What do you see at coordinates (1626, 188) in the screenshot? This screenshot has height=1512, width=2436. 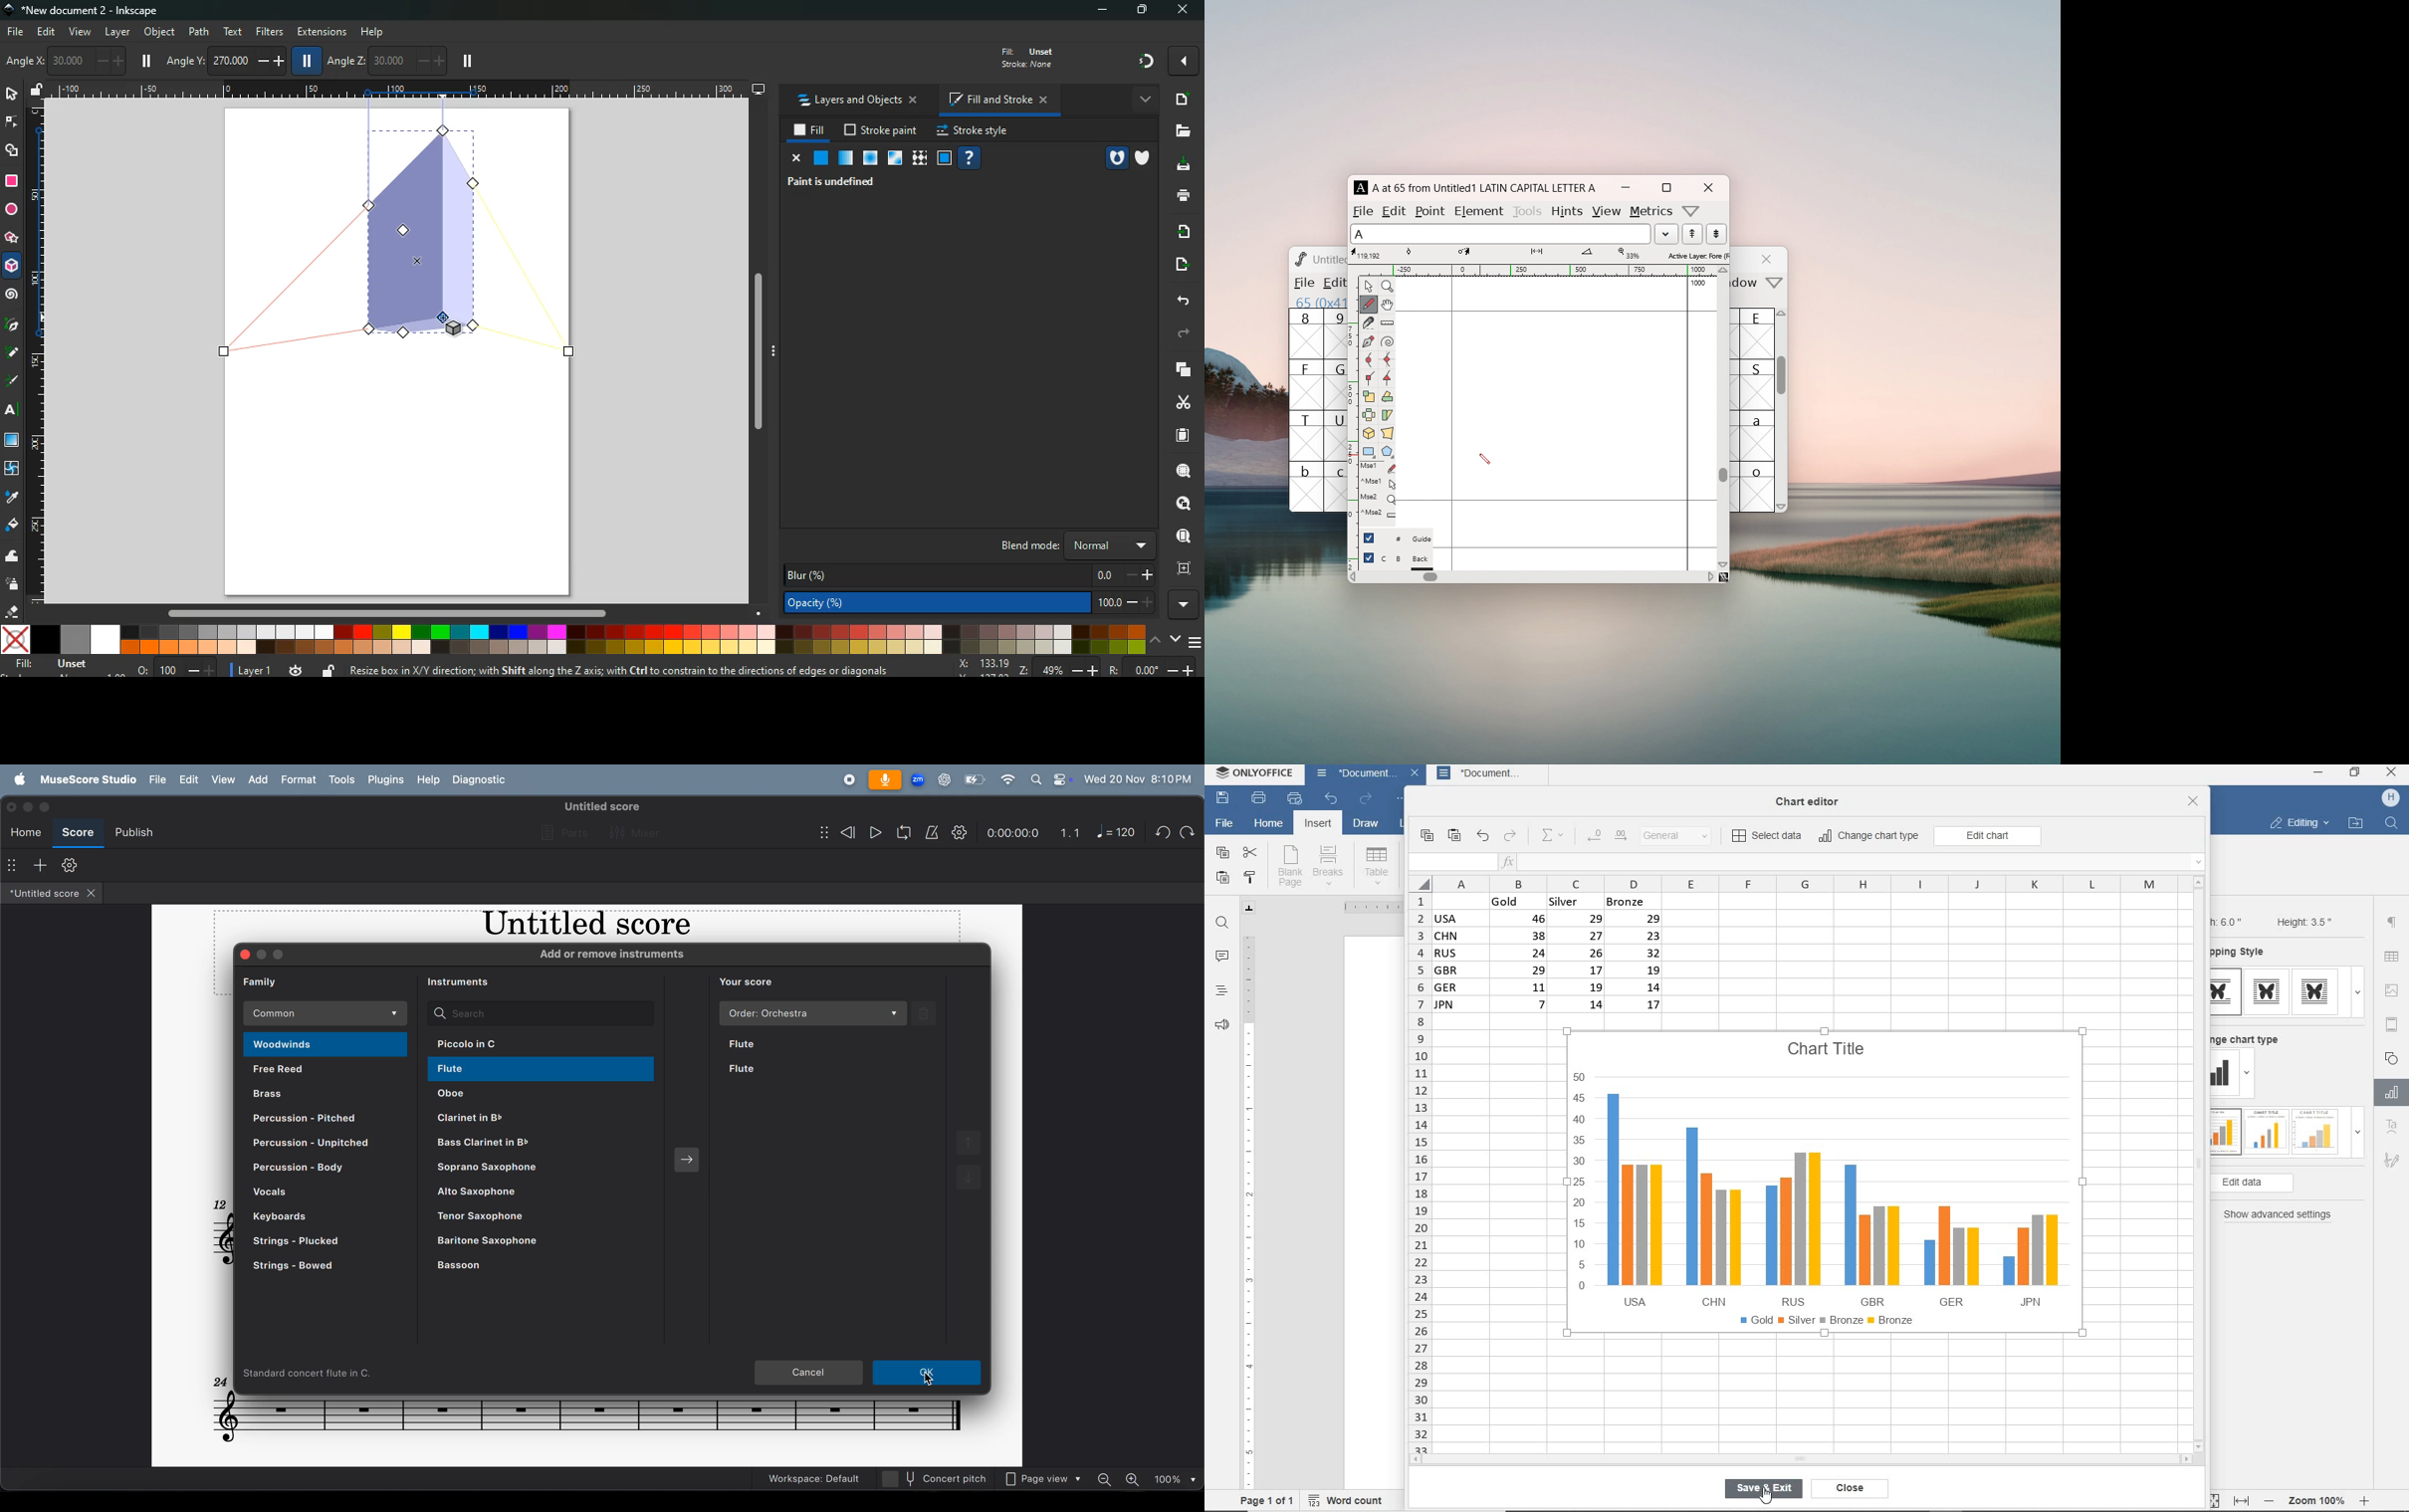 I see `mimize` at bounding box center [1626, 188].